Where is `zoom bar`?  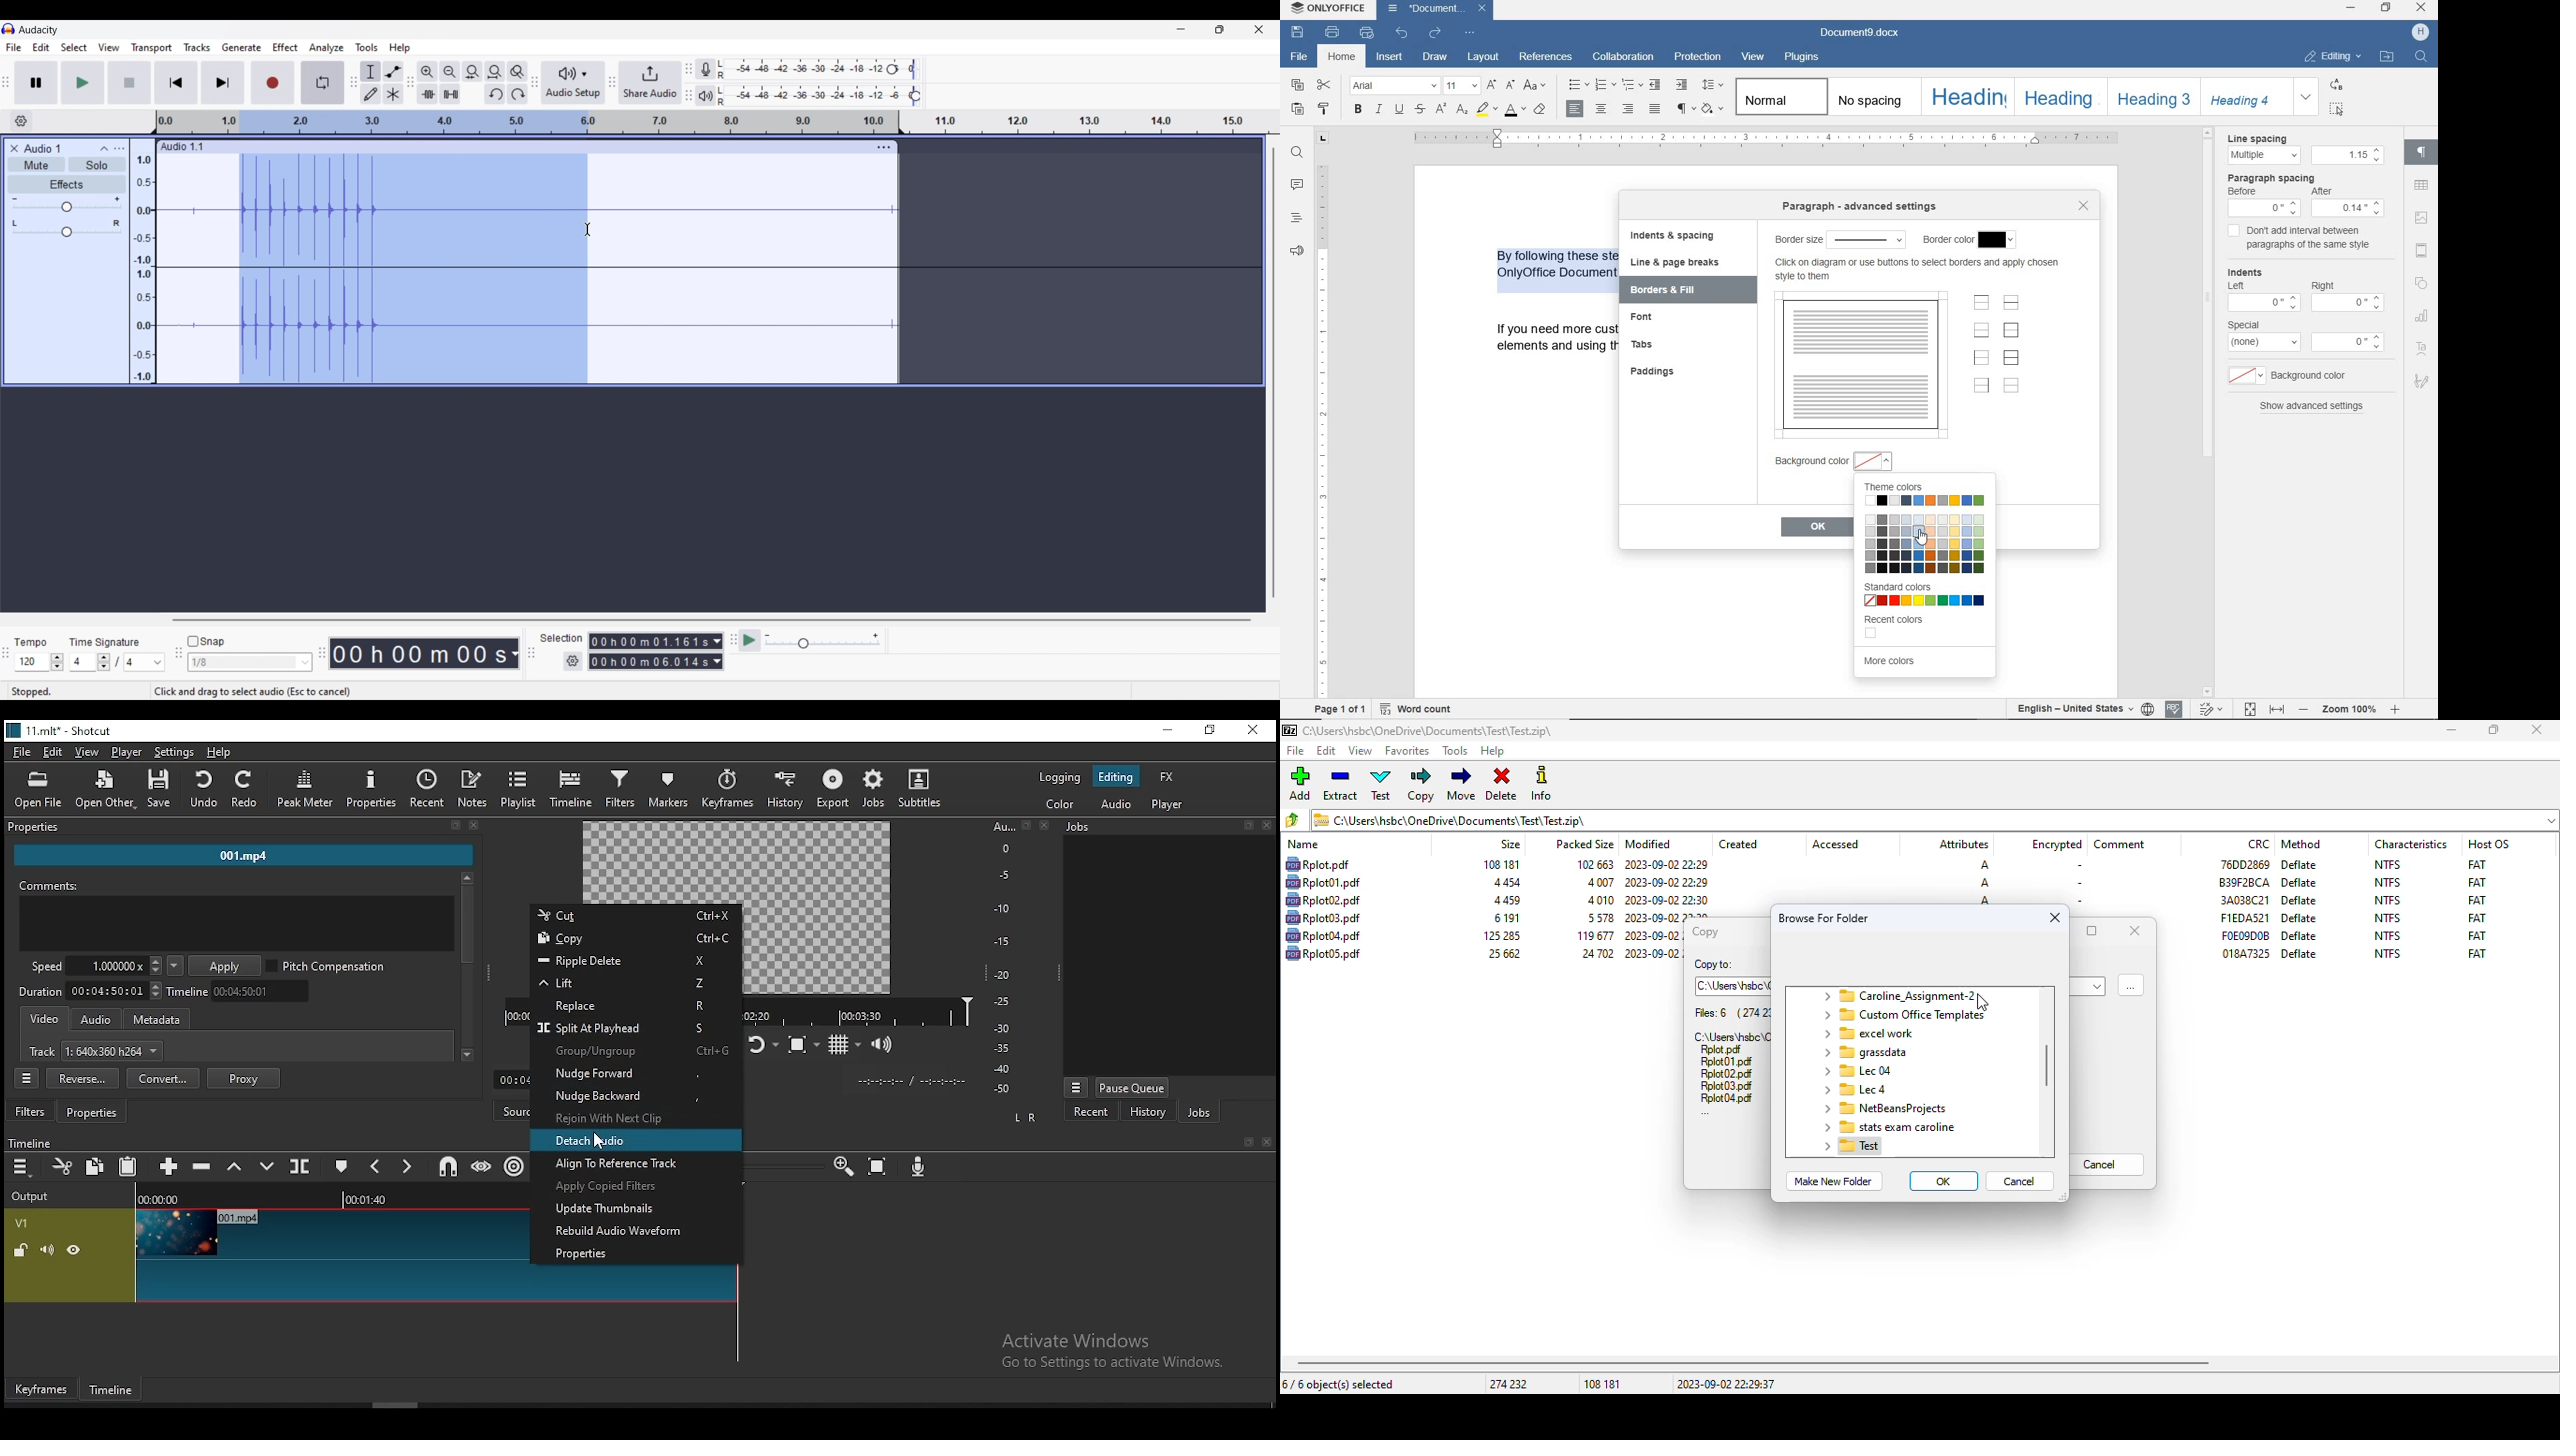
zoom bar is located at coordinates (782, 1163).